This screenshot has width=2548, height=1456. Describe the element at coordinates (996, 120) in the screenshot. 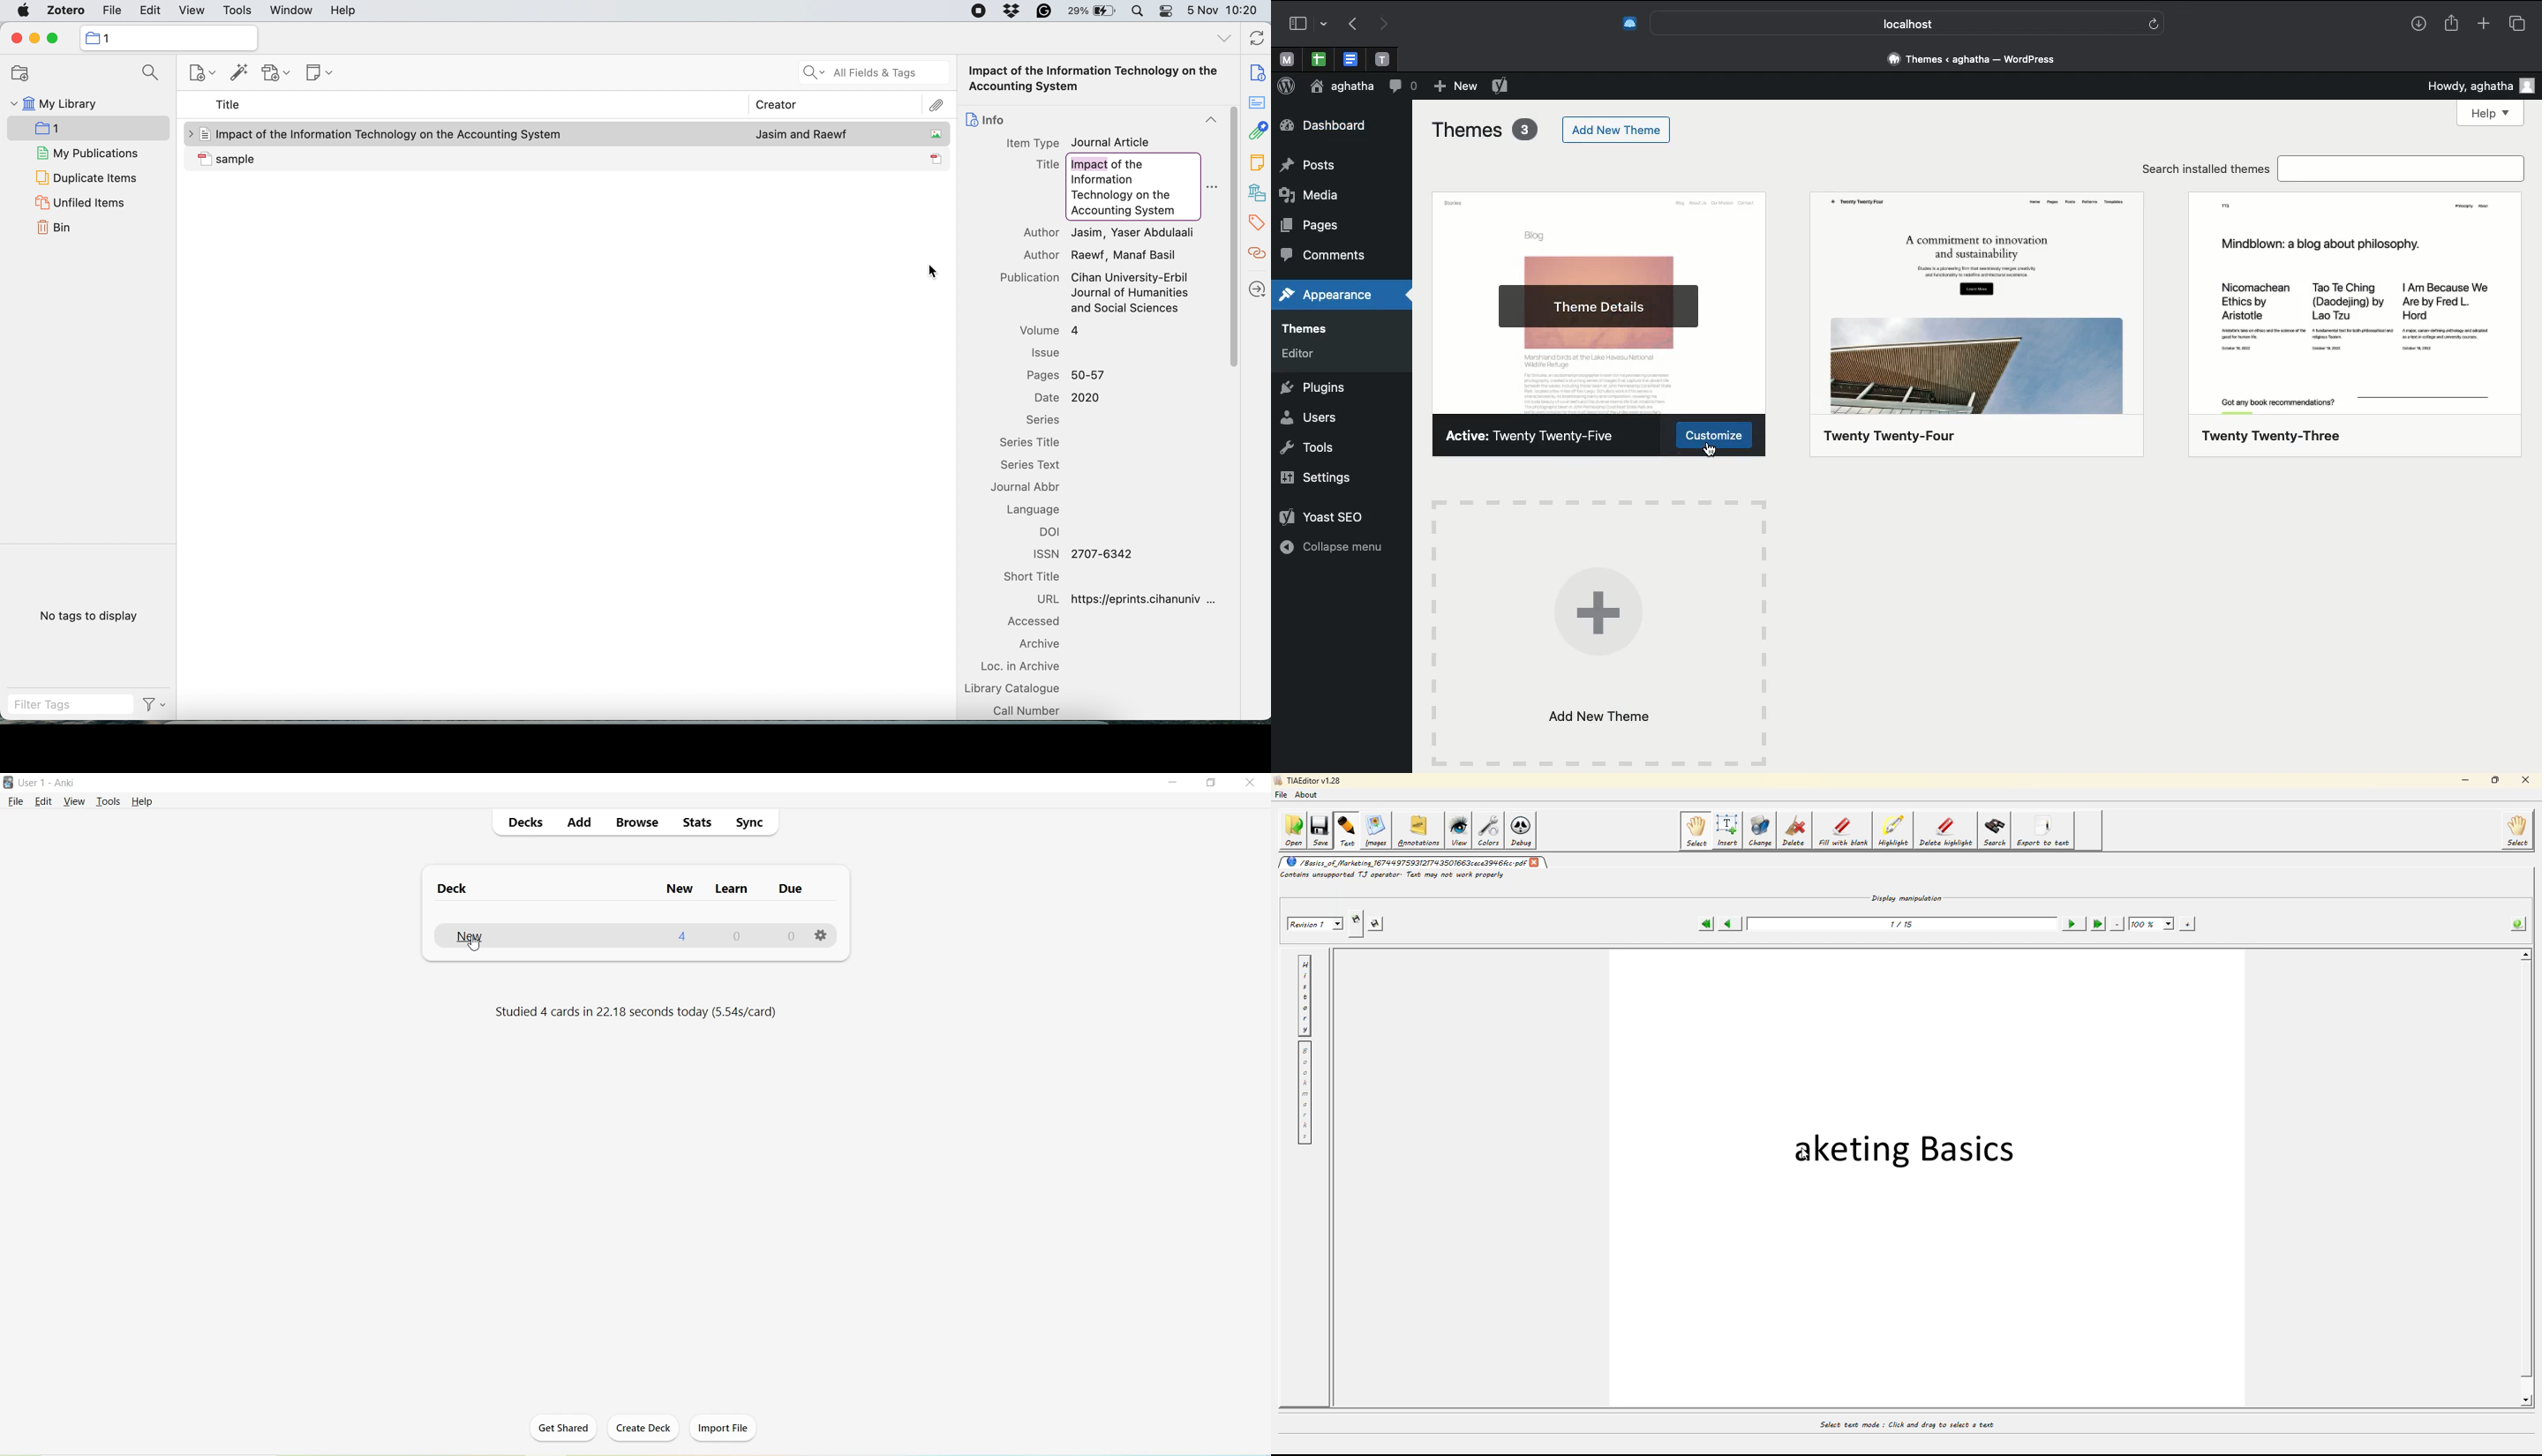

I see `info` at that location.